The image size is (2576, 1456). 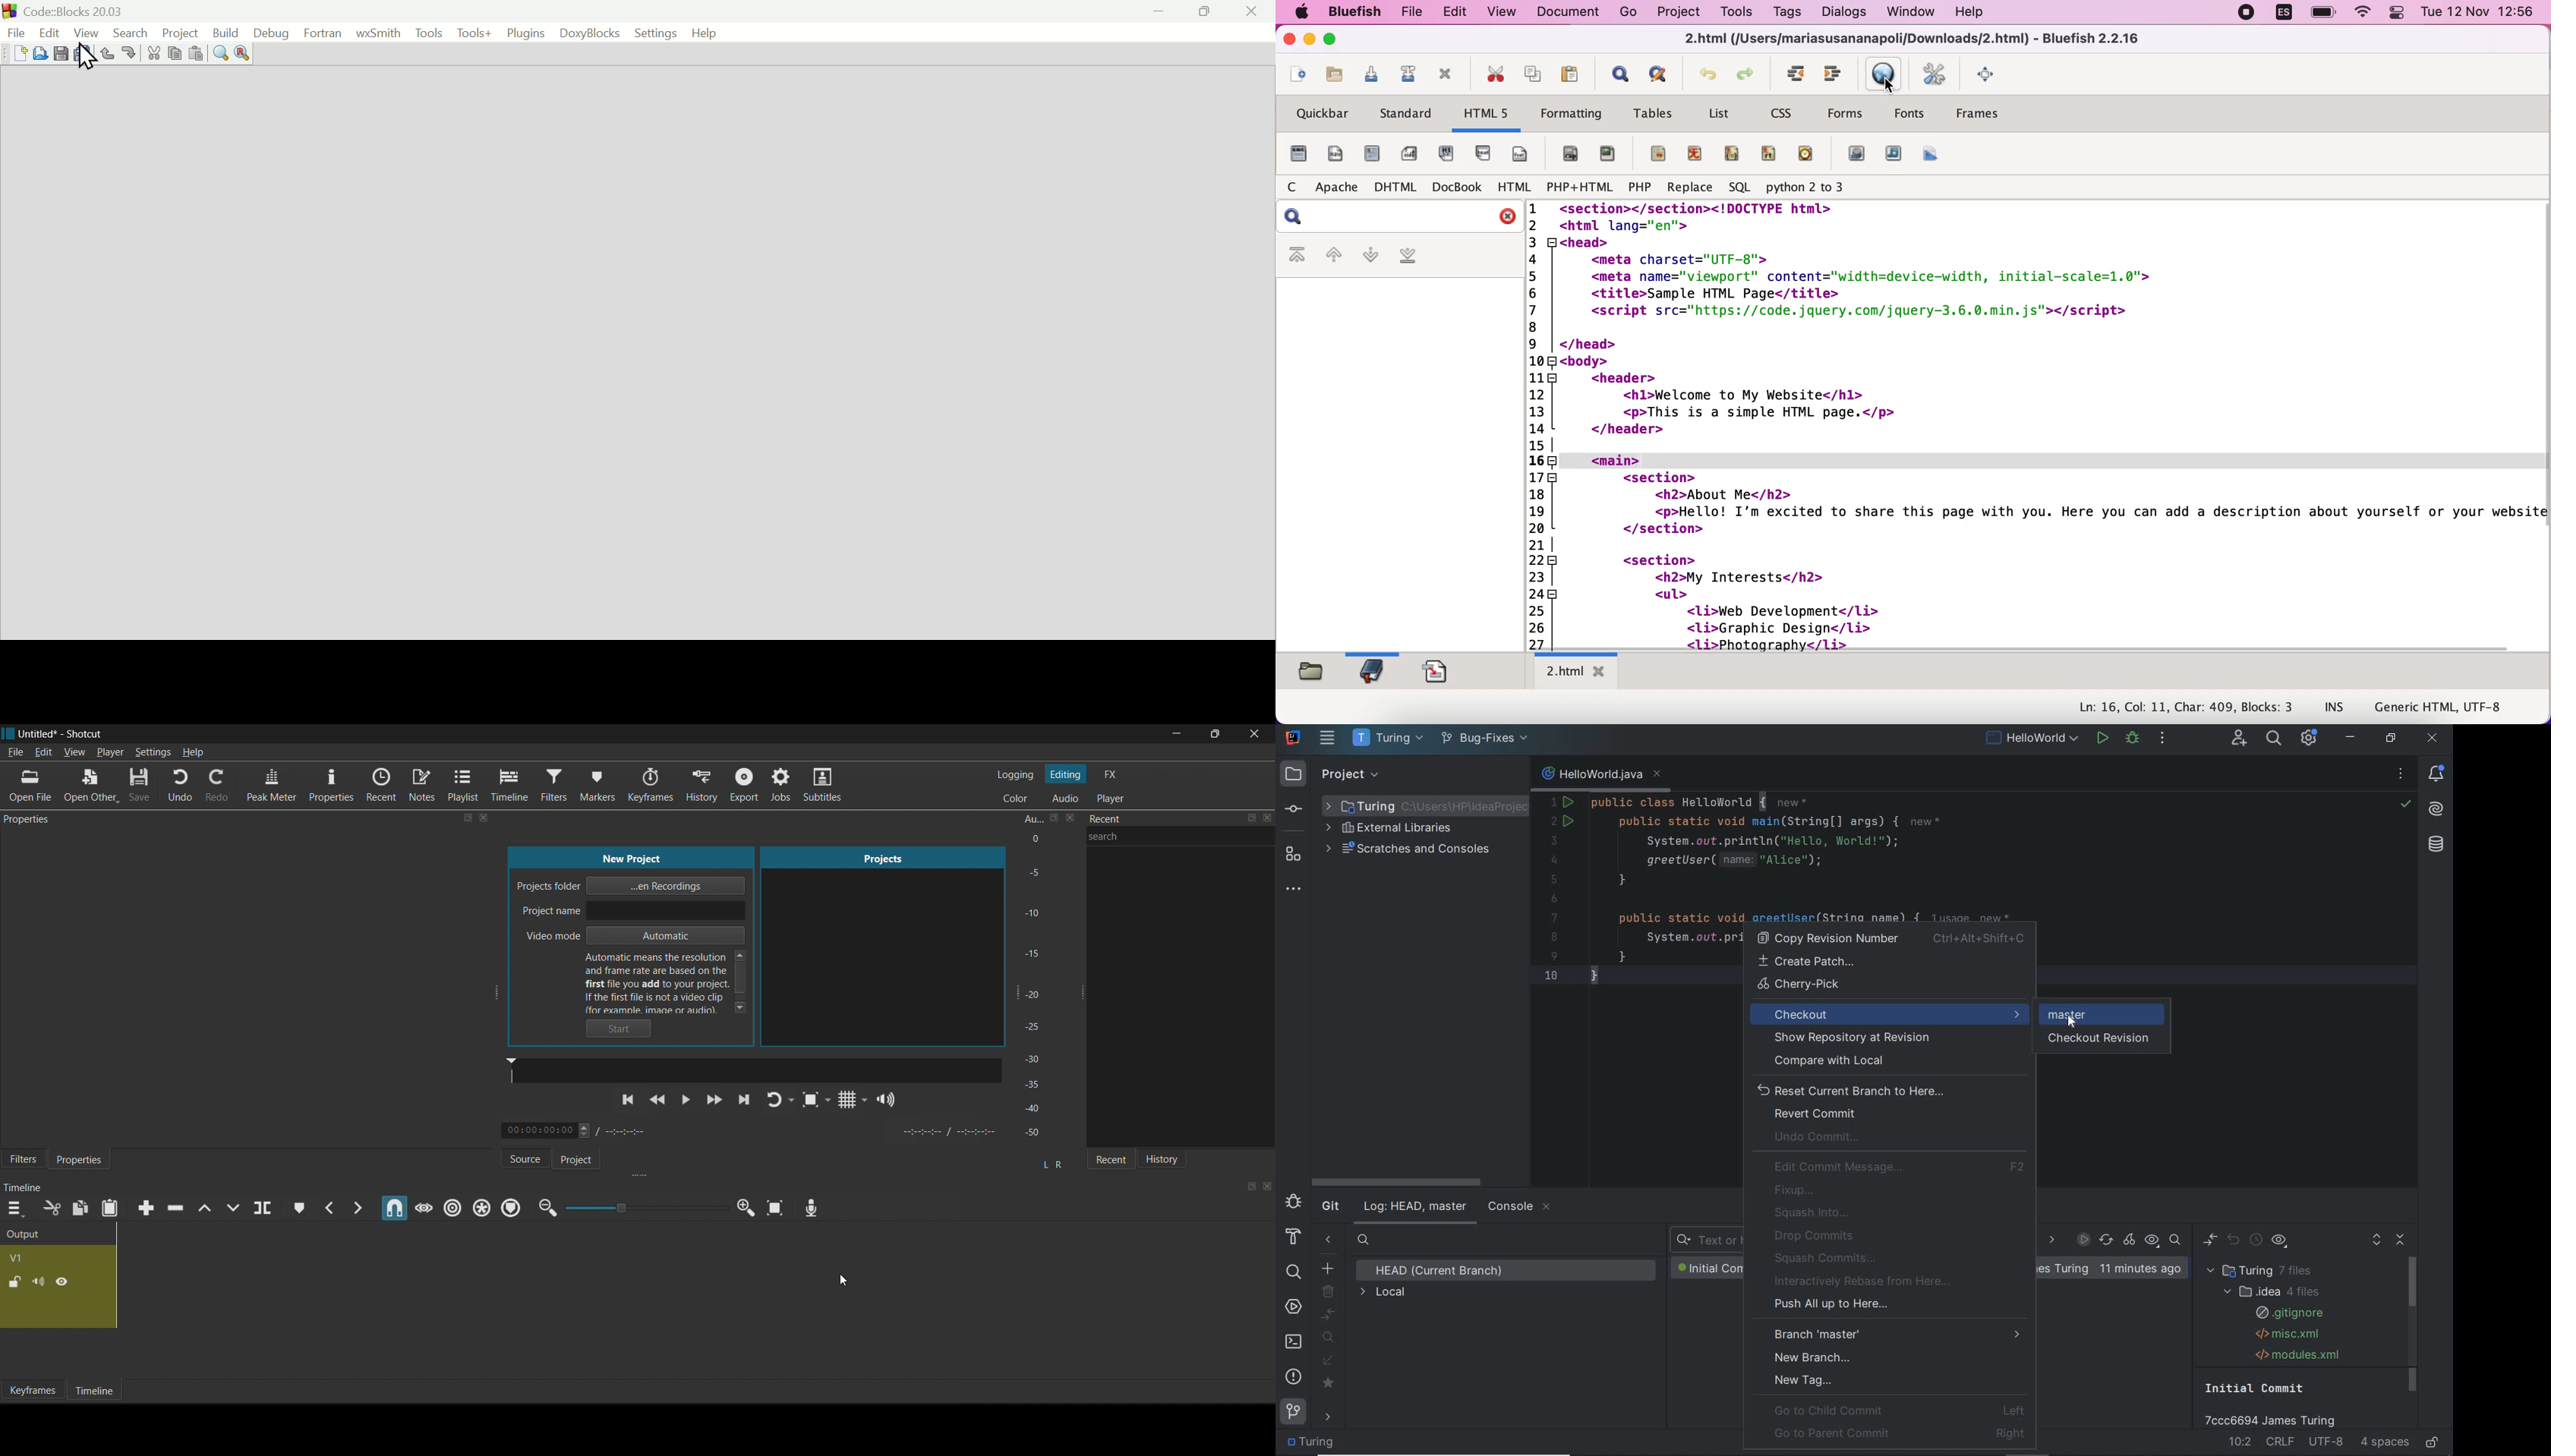 What do you see at coordinates (155, 752) in the screenshot?
I see `Settings` at bounding box center [155, 752].